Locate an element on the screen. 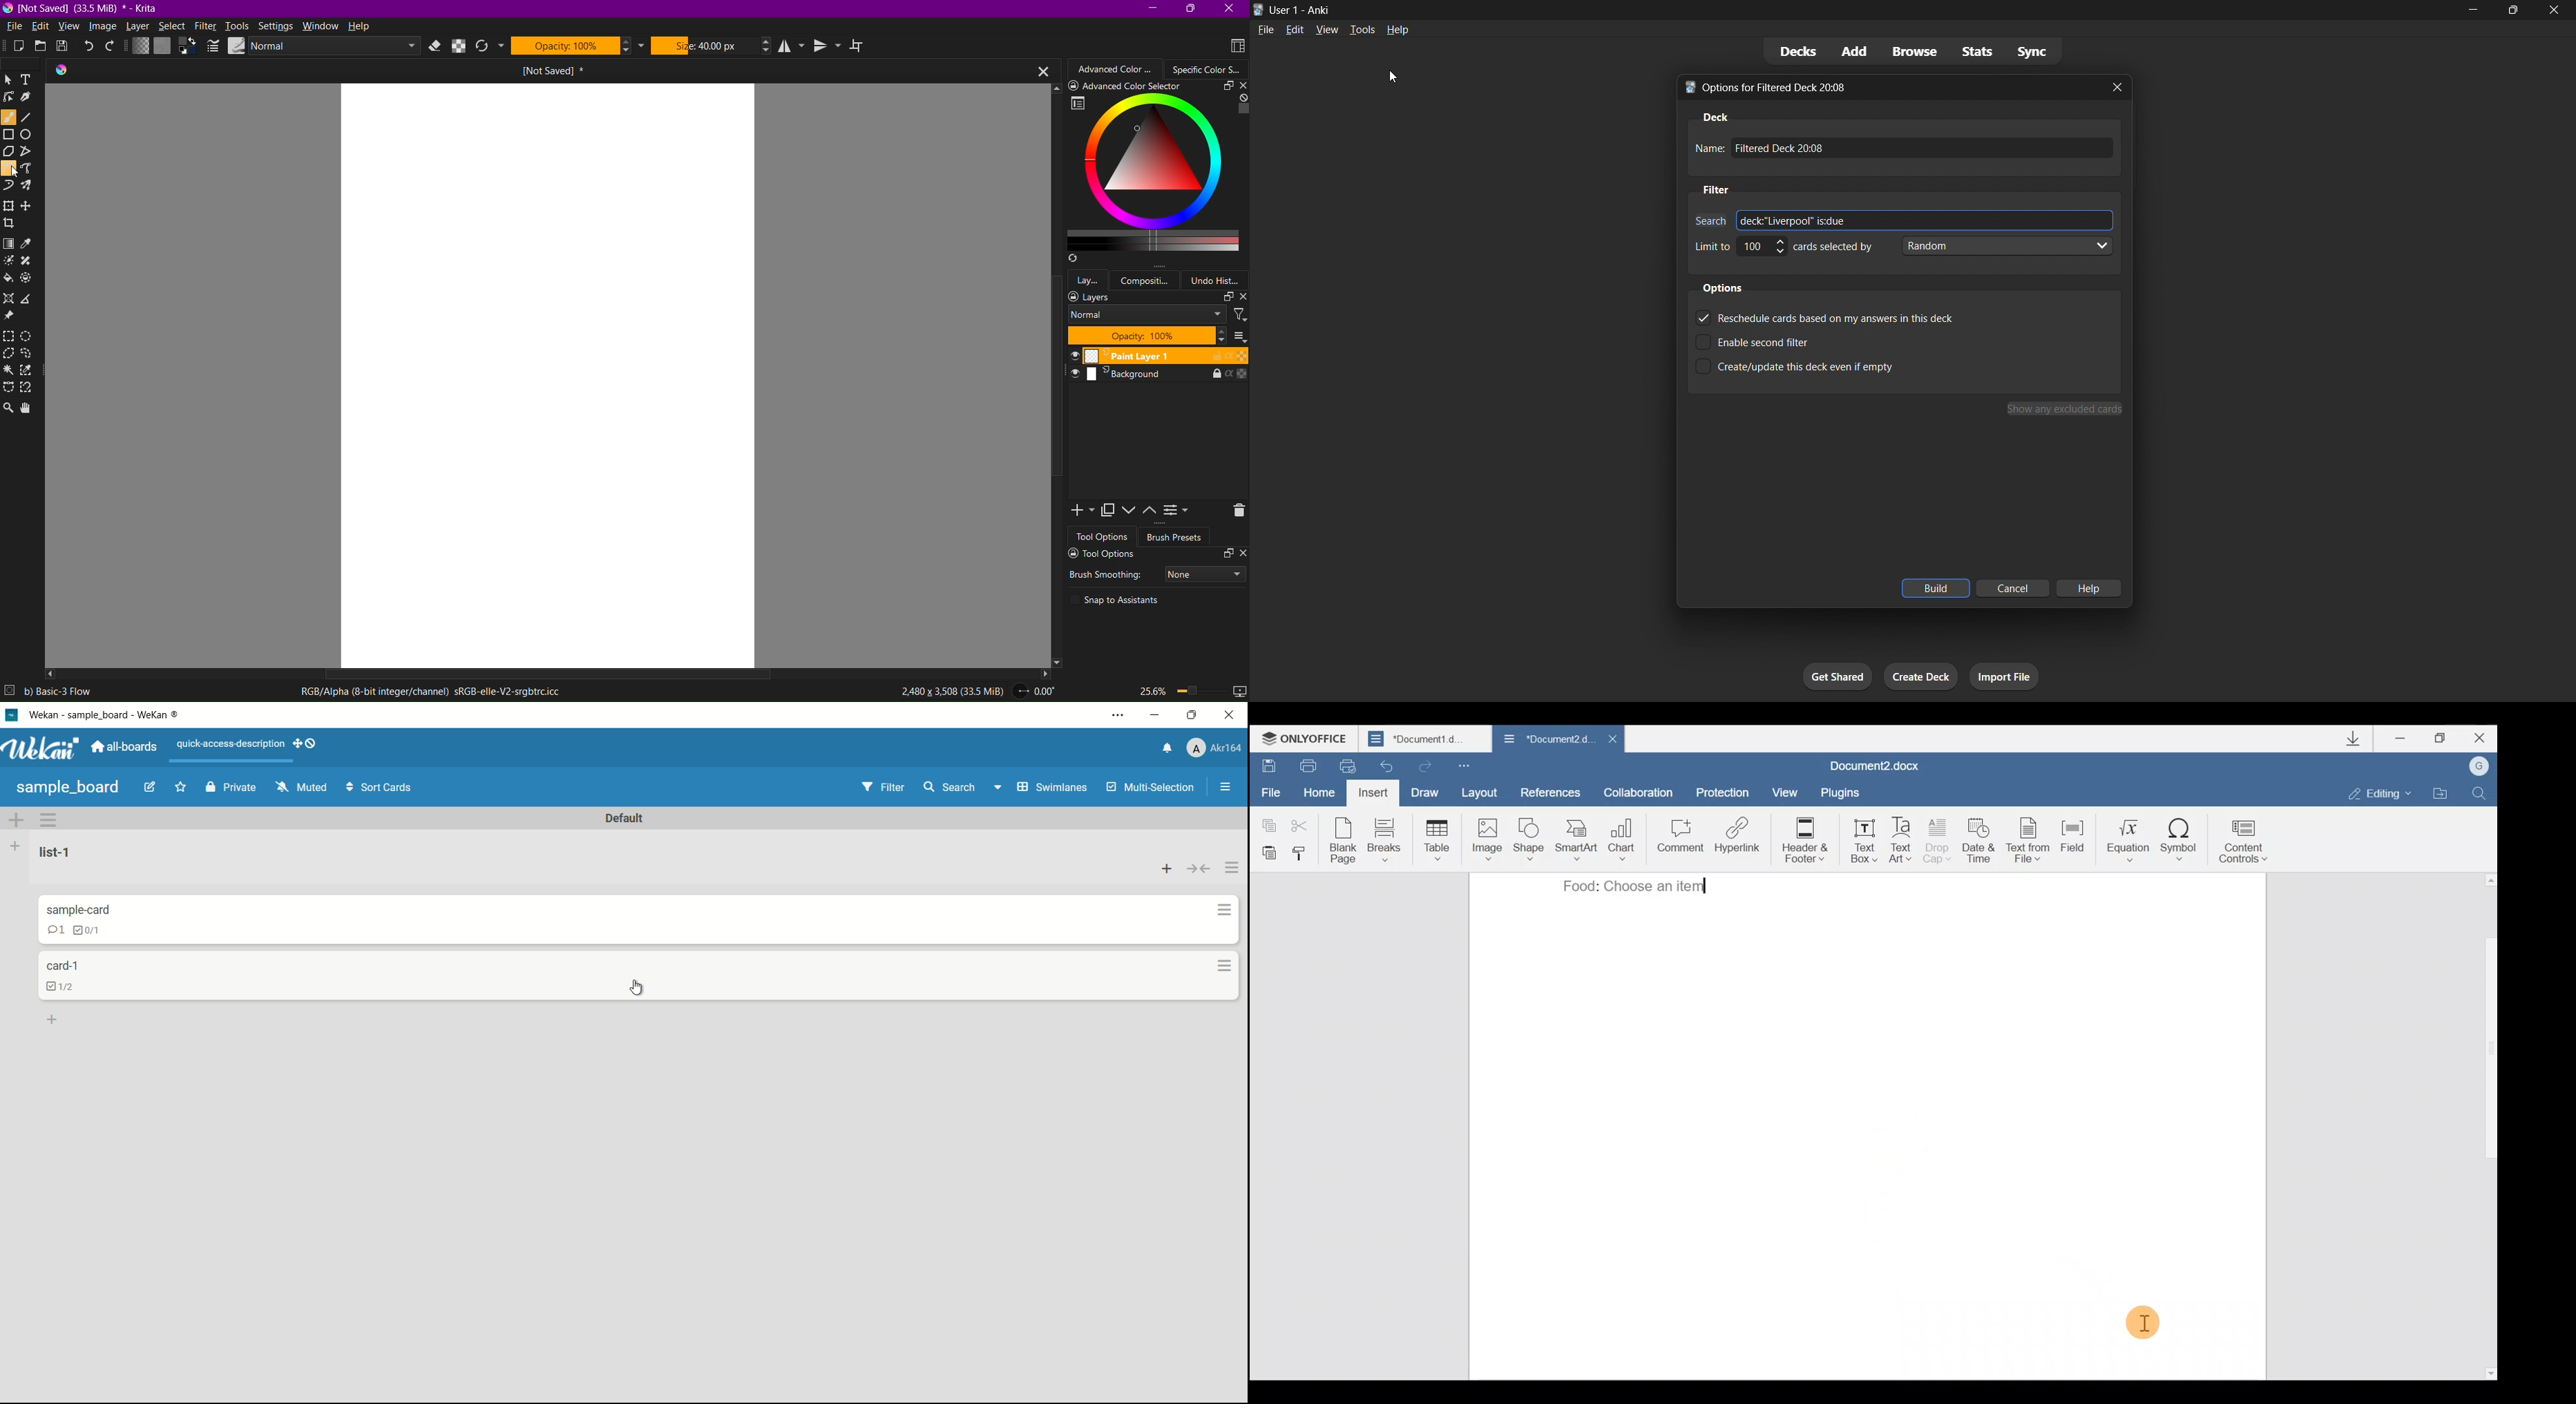  Copy is located at coordinates (1266, 822).